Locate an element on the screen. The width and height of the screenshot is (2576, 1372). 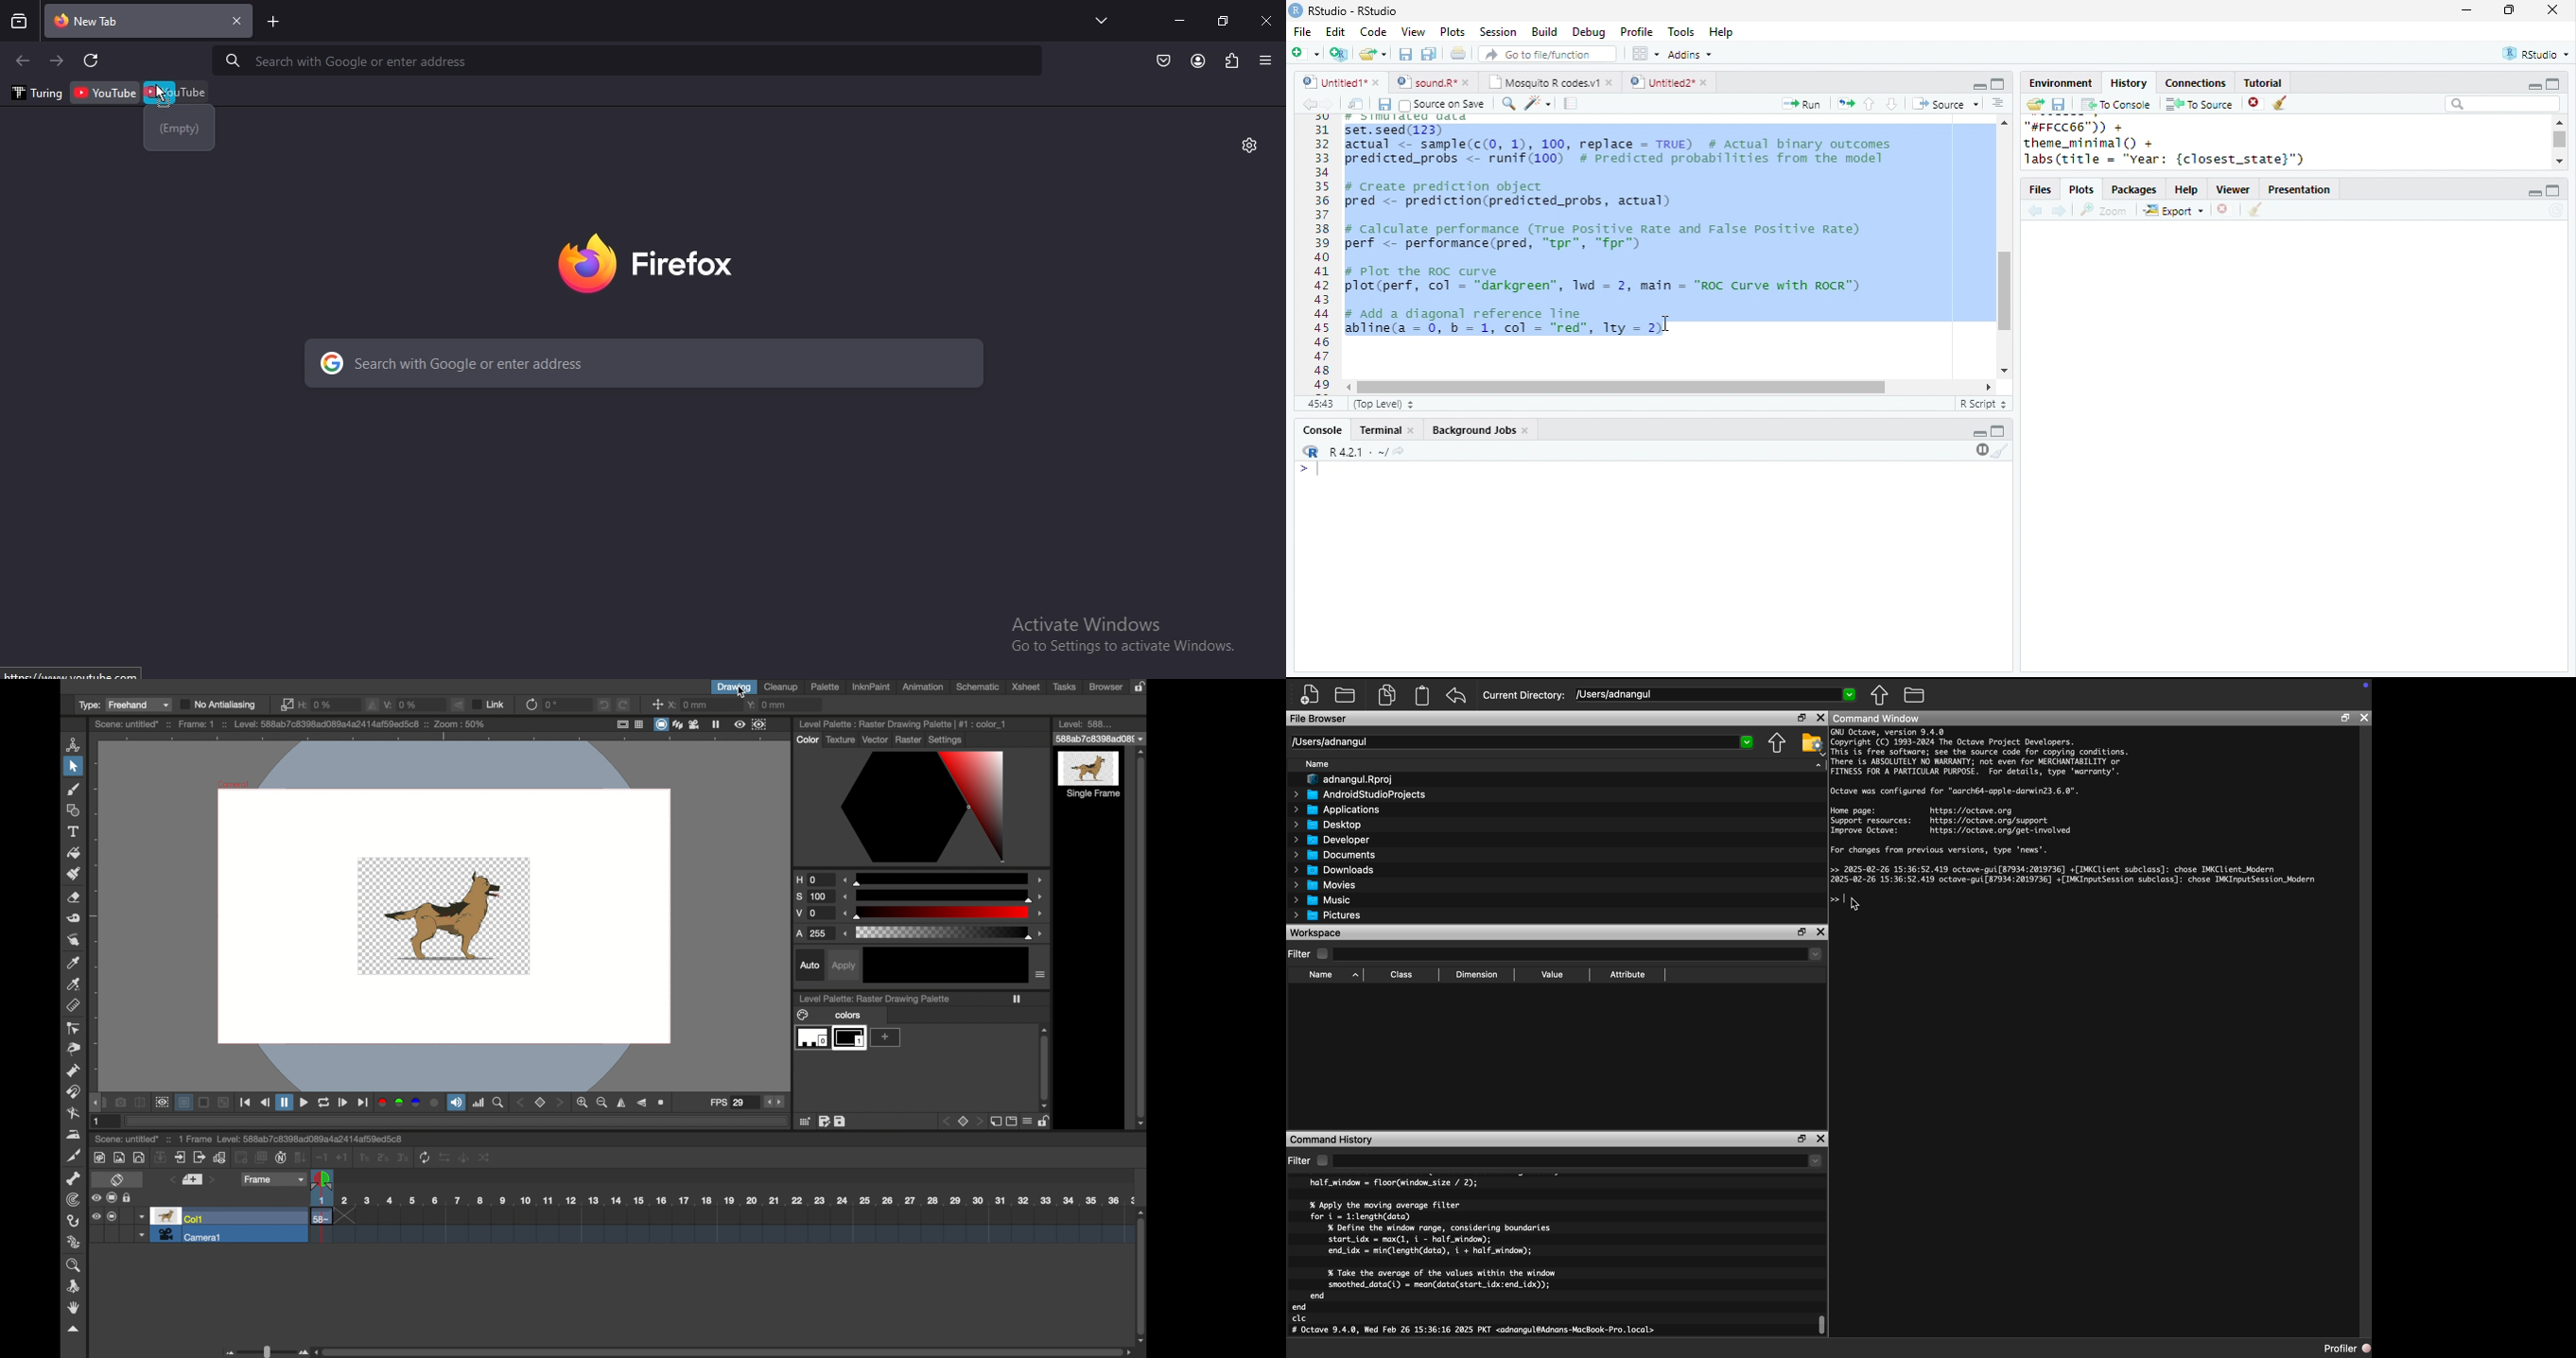
close is located at coordinates (1528, 432).